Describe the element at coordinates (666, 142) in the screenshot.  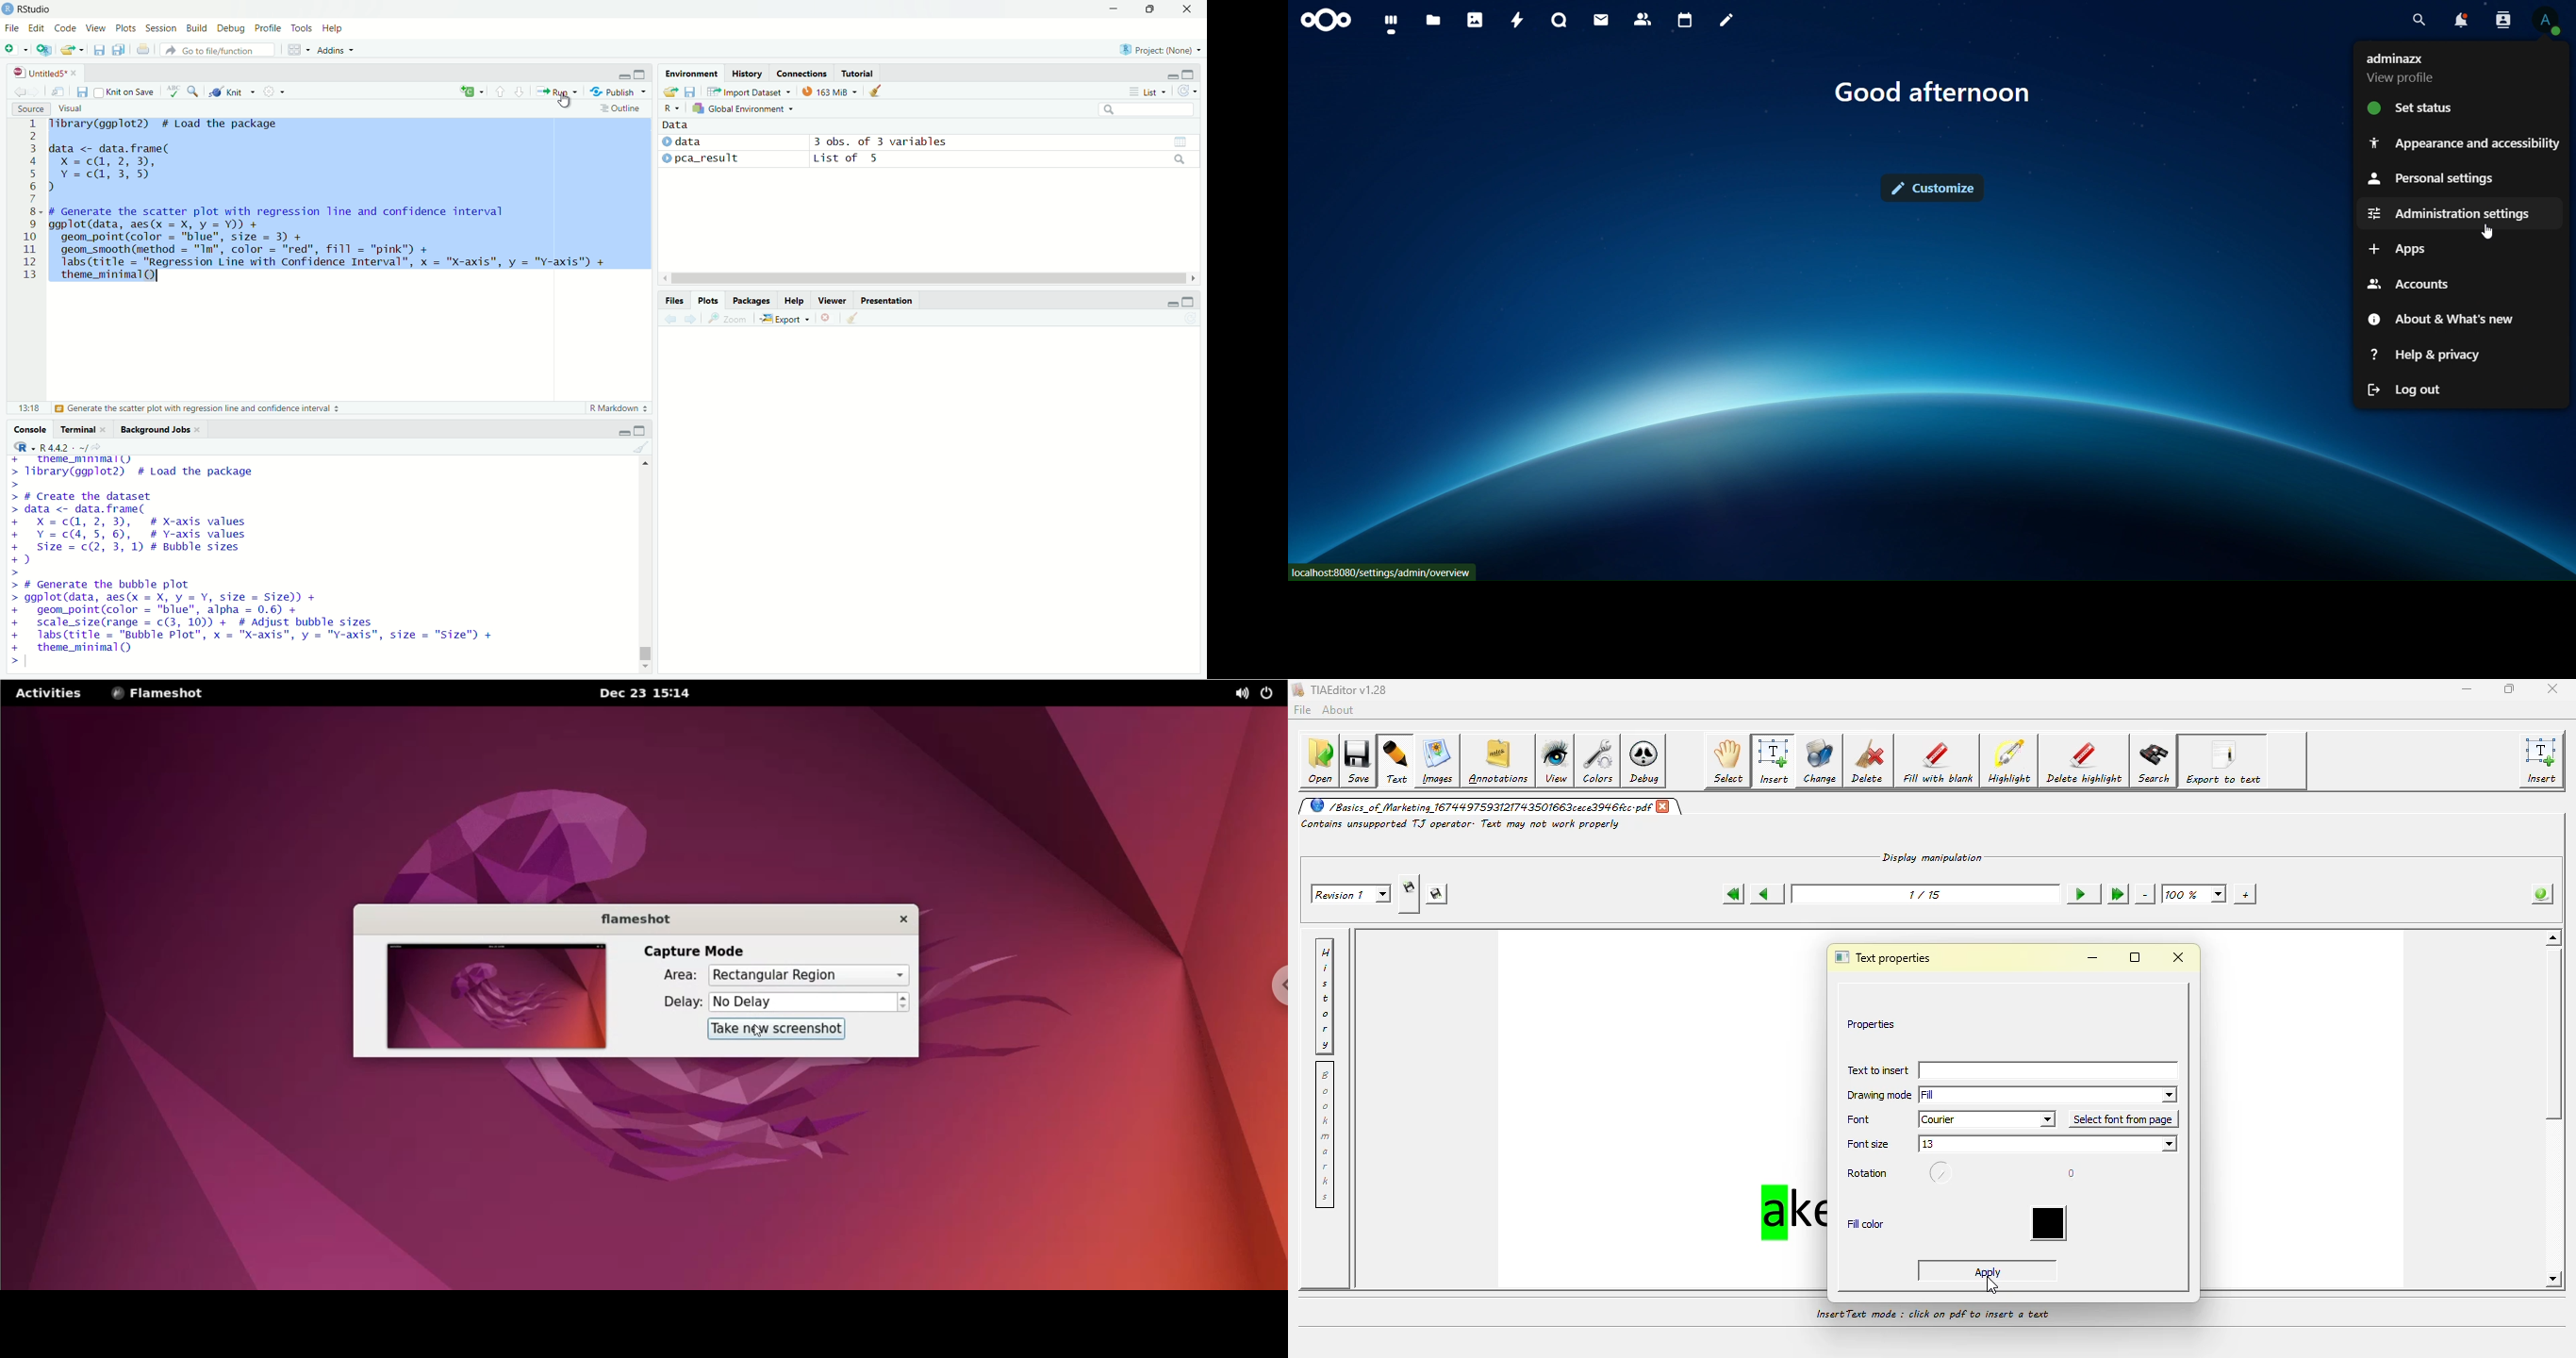
I see `expand/collapse` at that location.